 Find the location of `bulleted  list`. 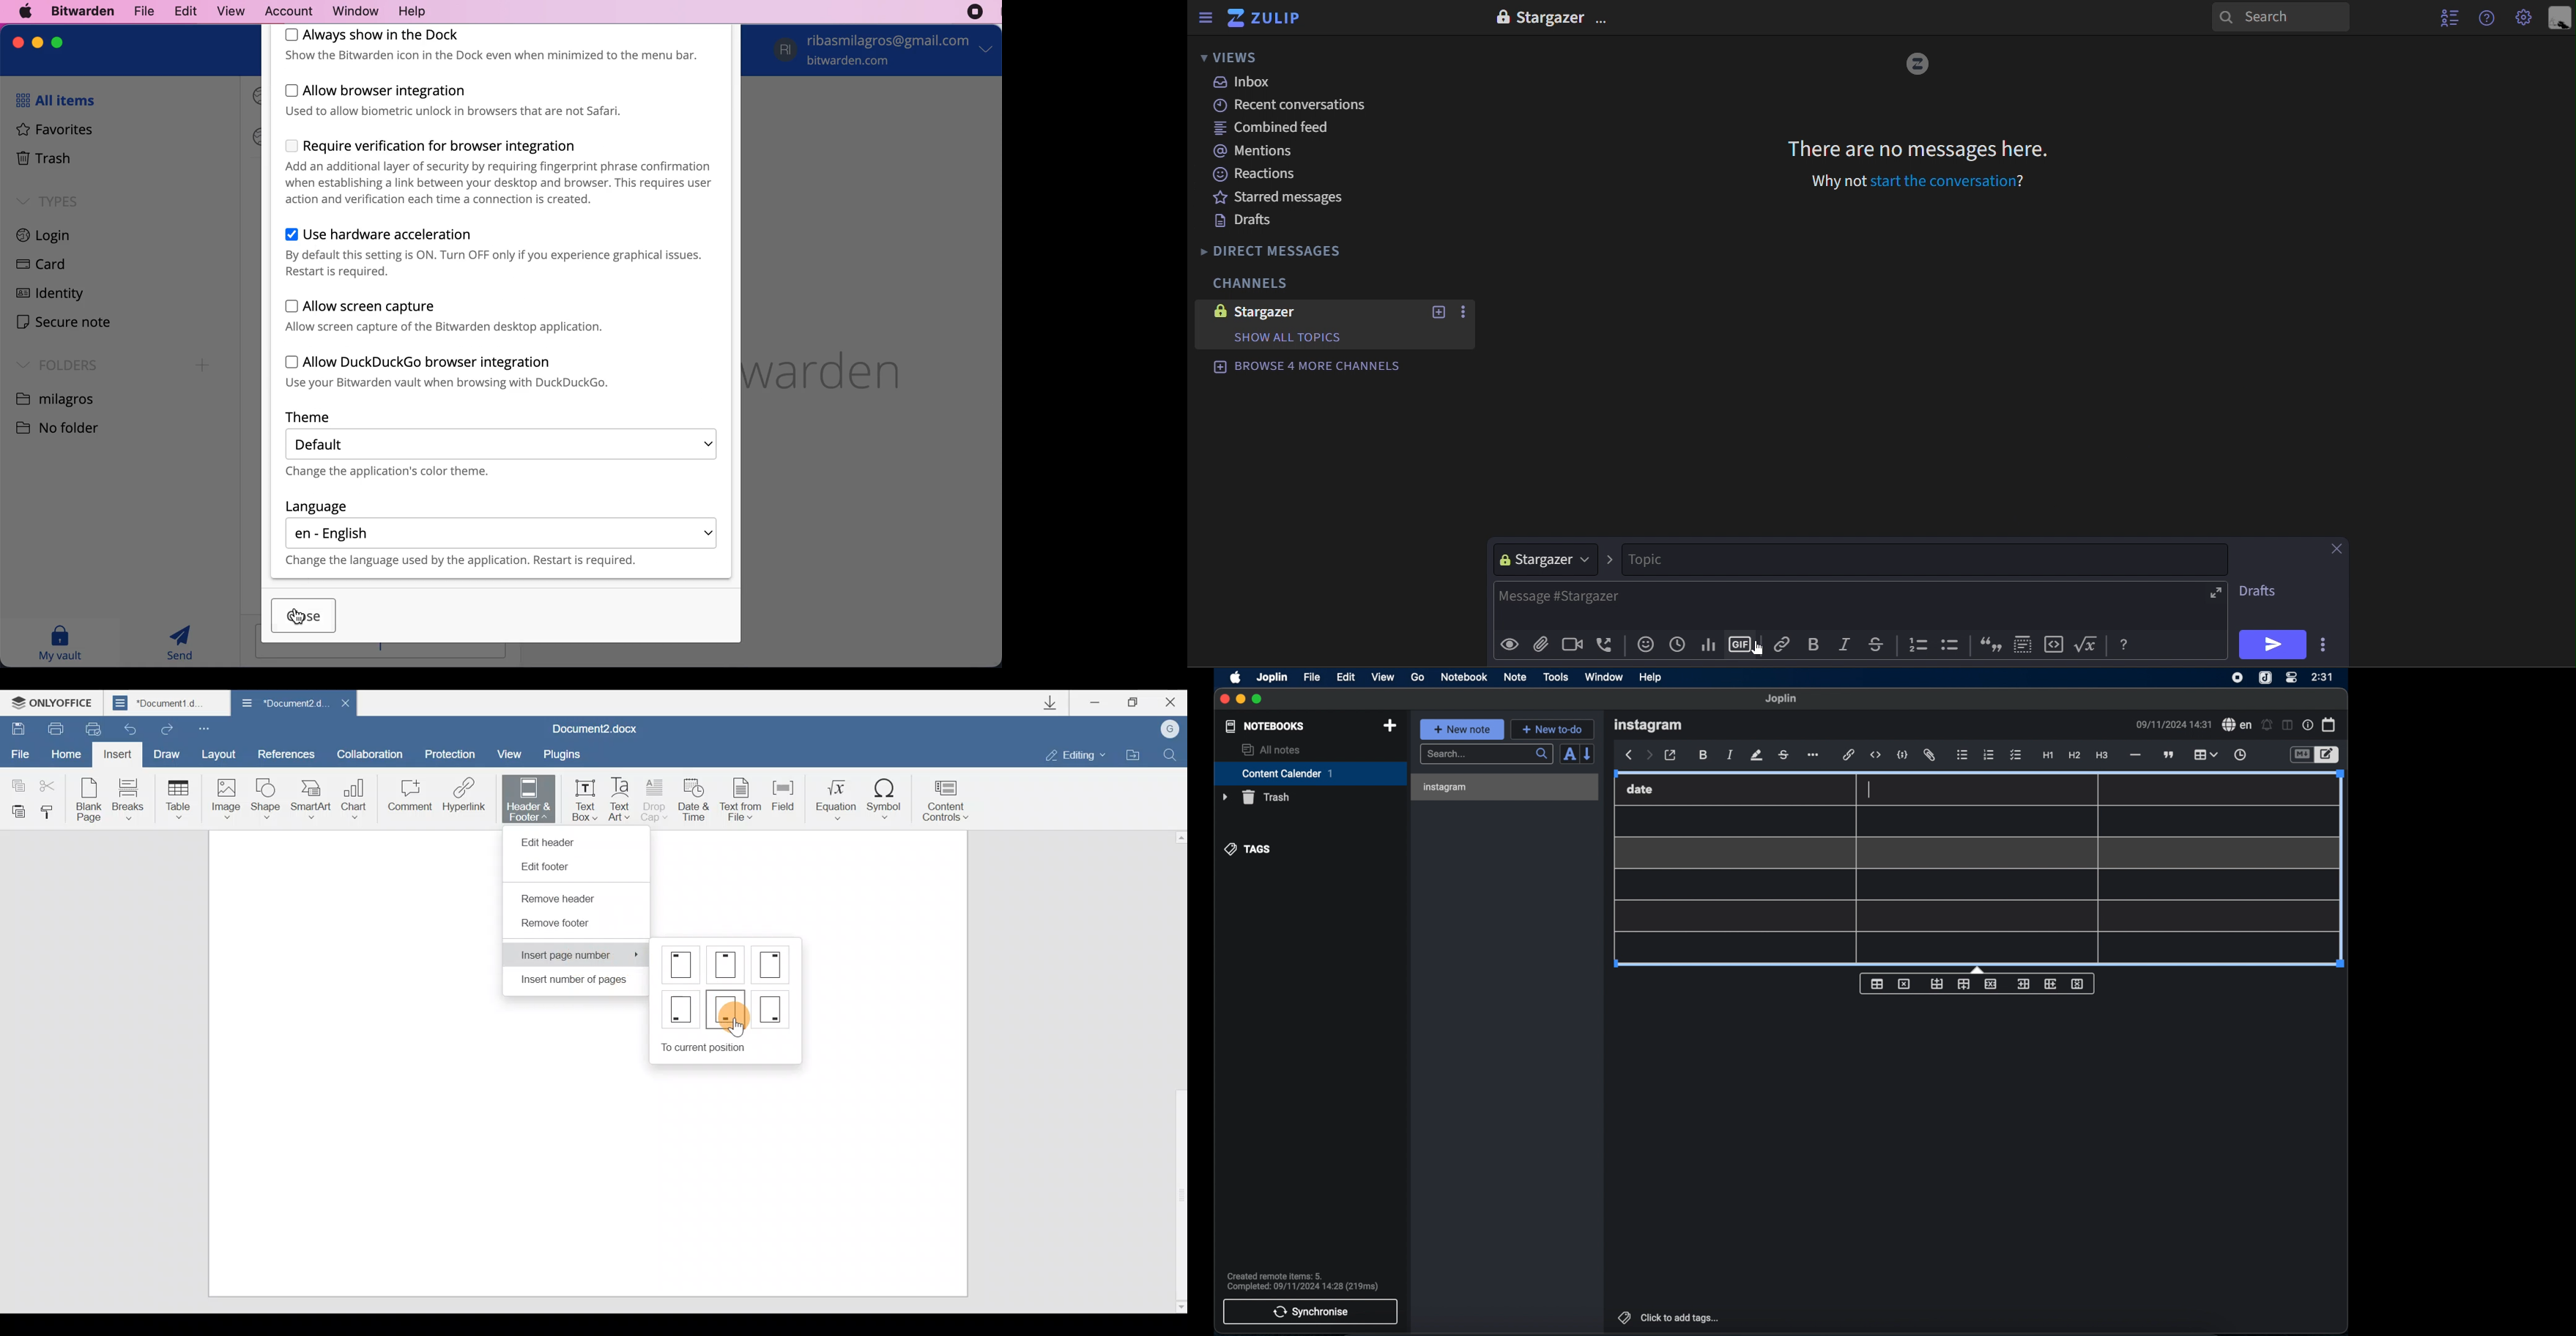

bulleted  list is located at coordinates (1963, 754).